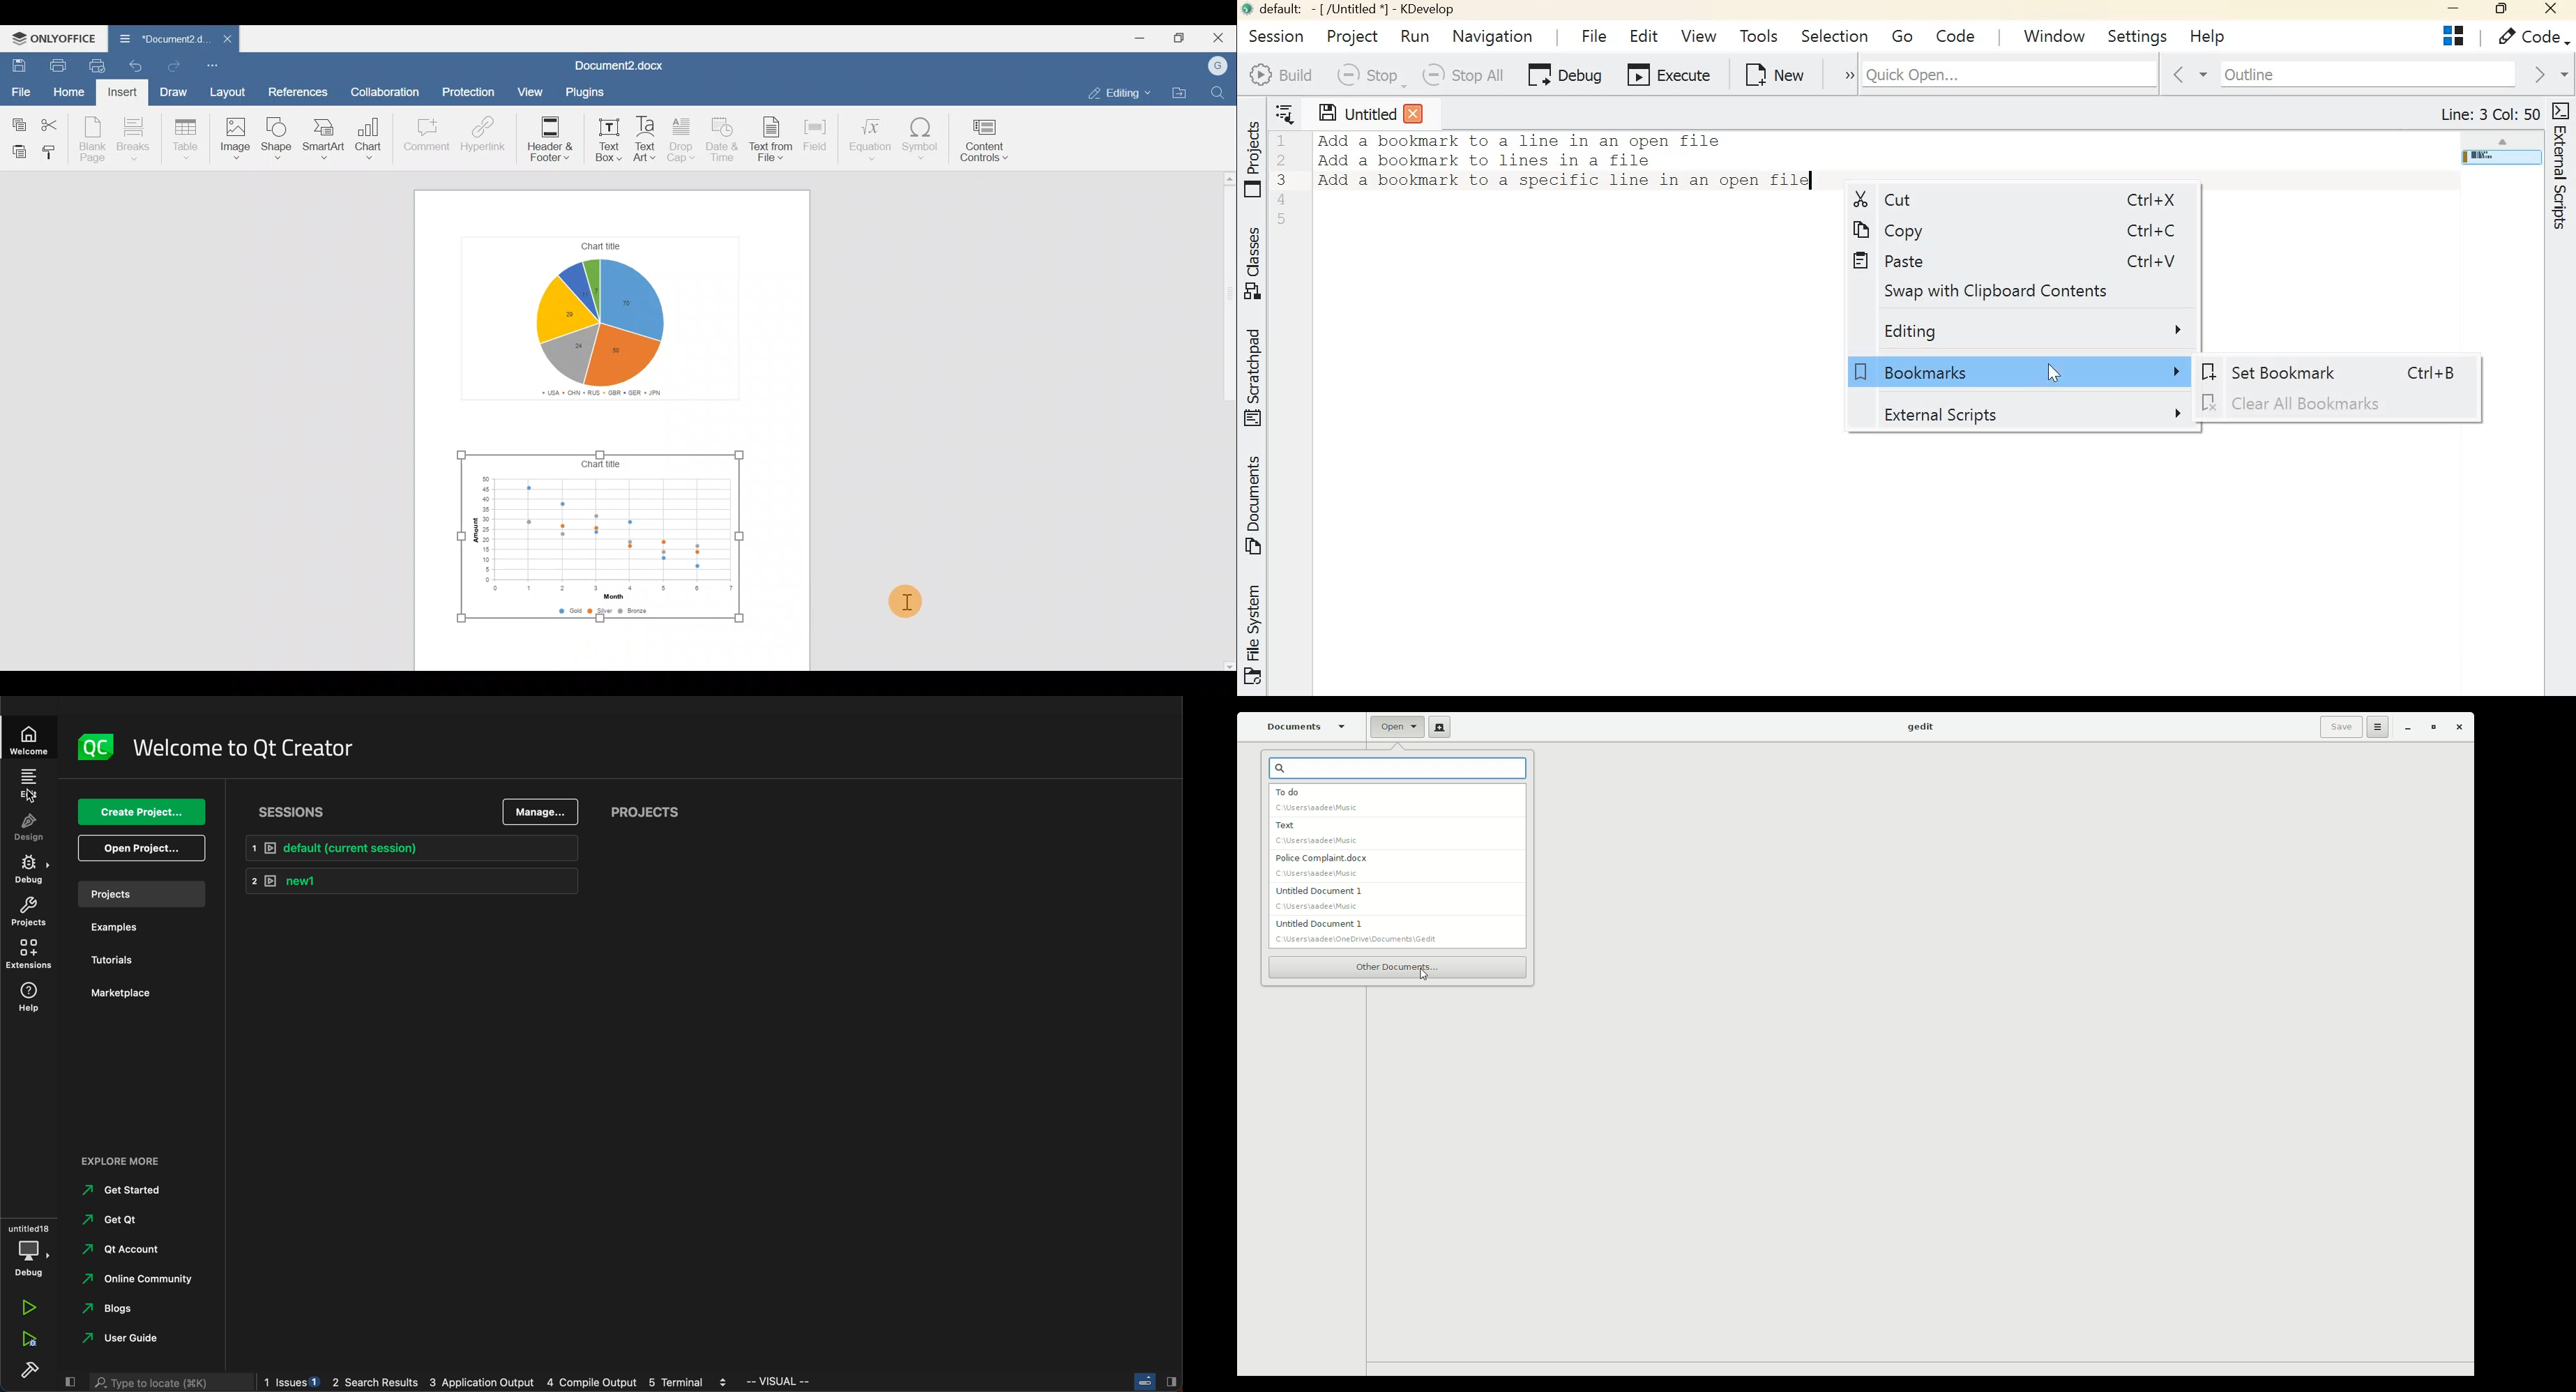 The height and width of the screenshot is (1400, 2576). Describe the element at coordinates (412, 882) in the screenshot. I see `new1` at that location.